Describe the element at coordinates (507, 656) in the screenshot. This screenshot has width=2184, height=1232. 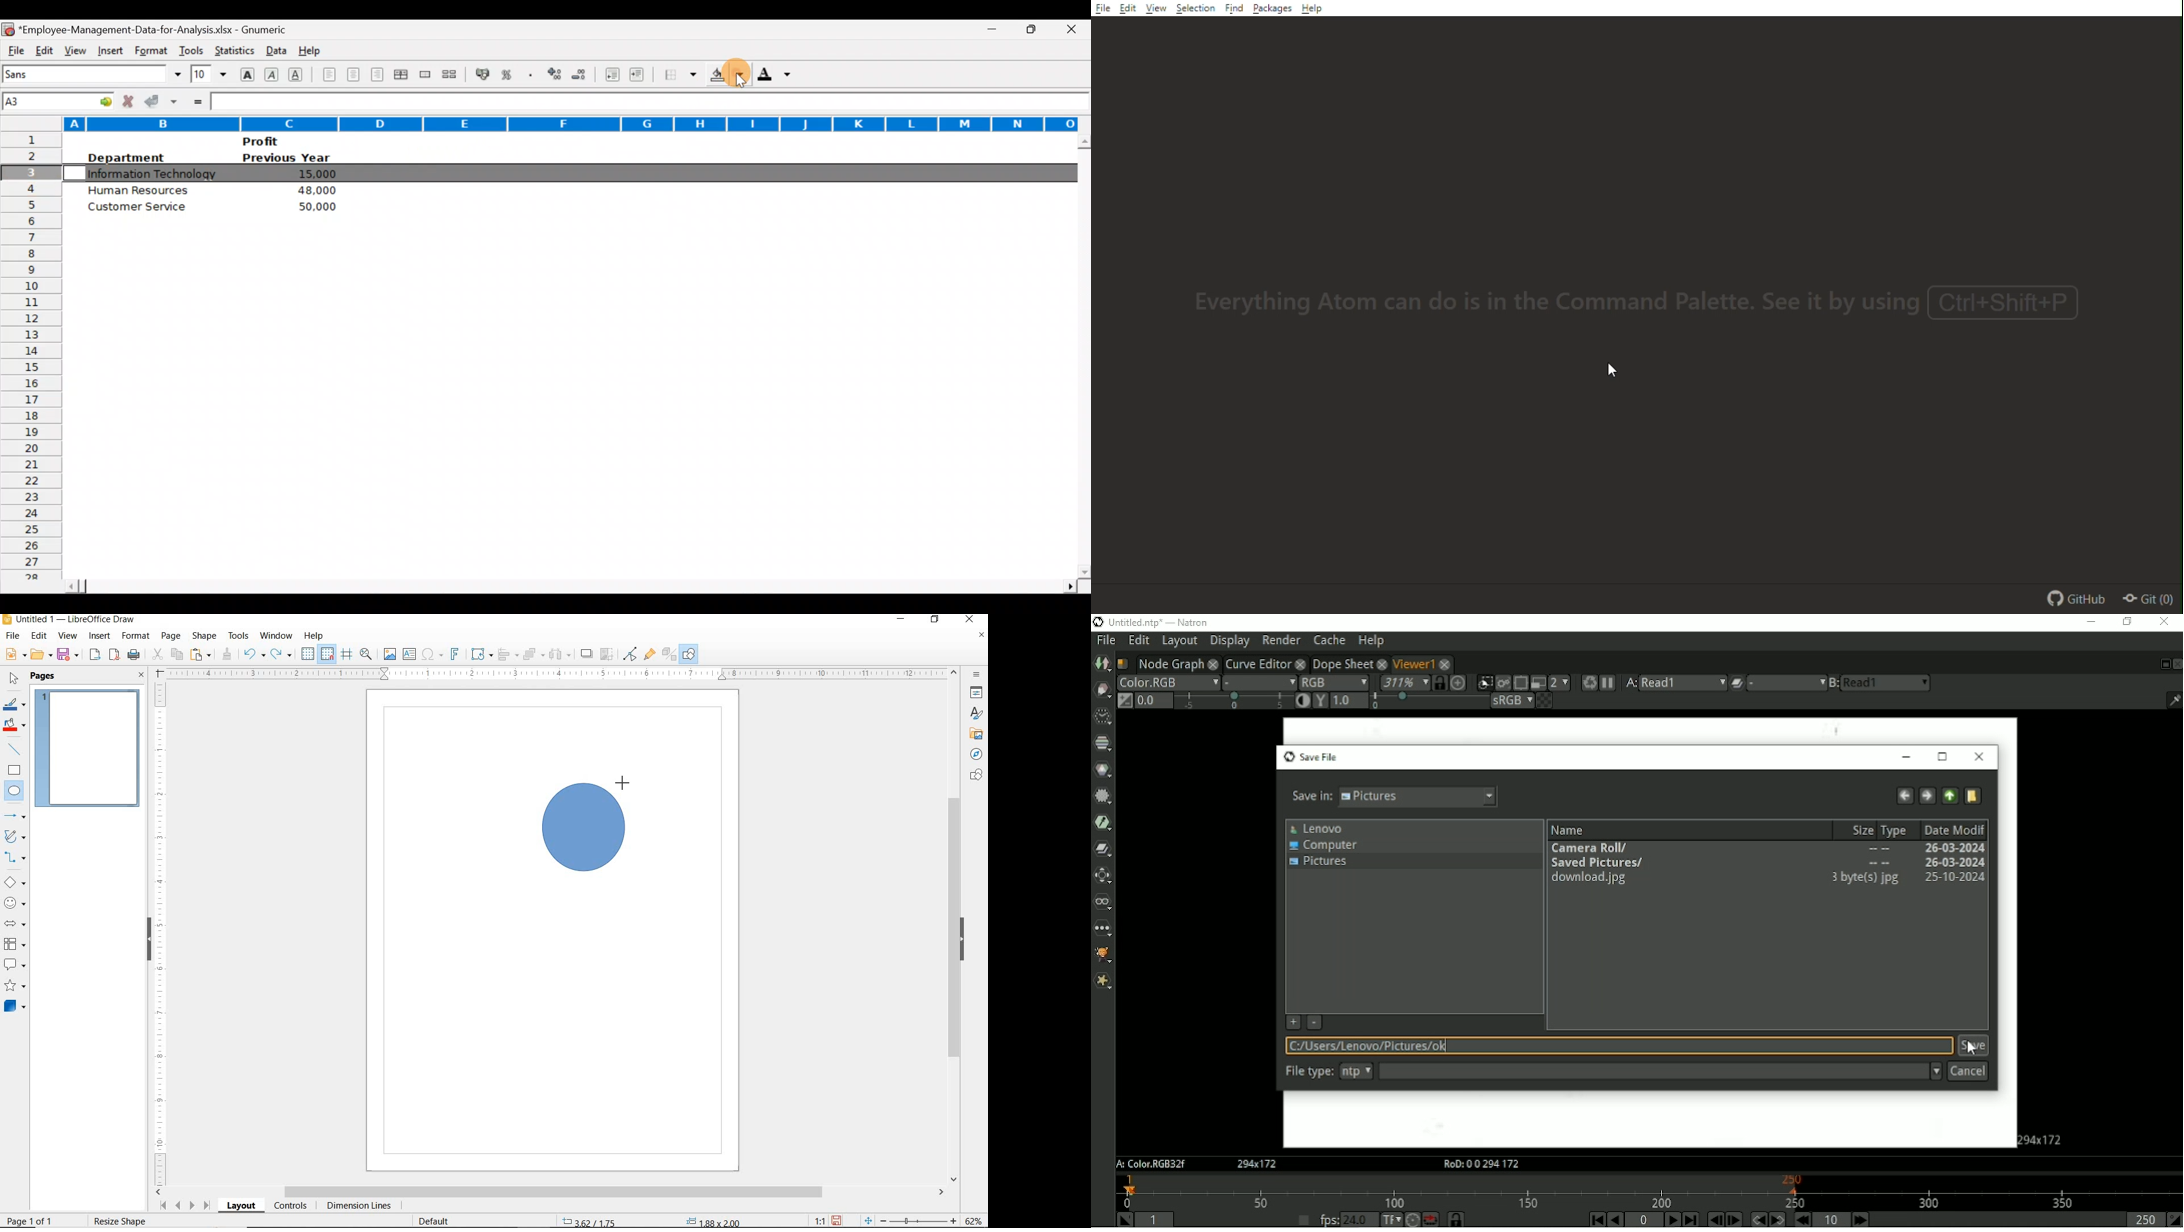
I see `ALIGN OBJECTS` at that location.